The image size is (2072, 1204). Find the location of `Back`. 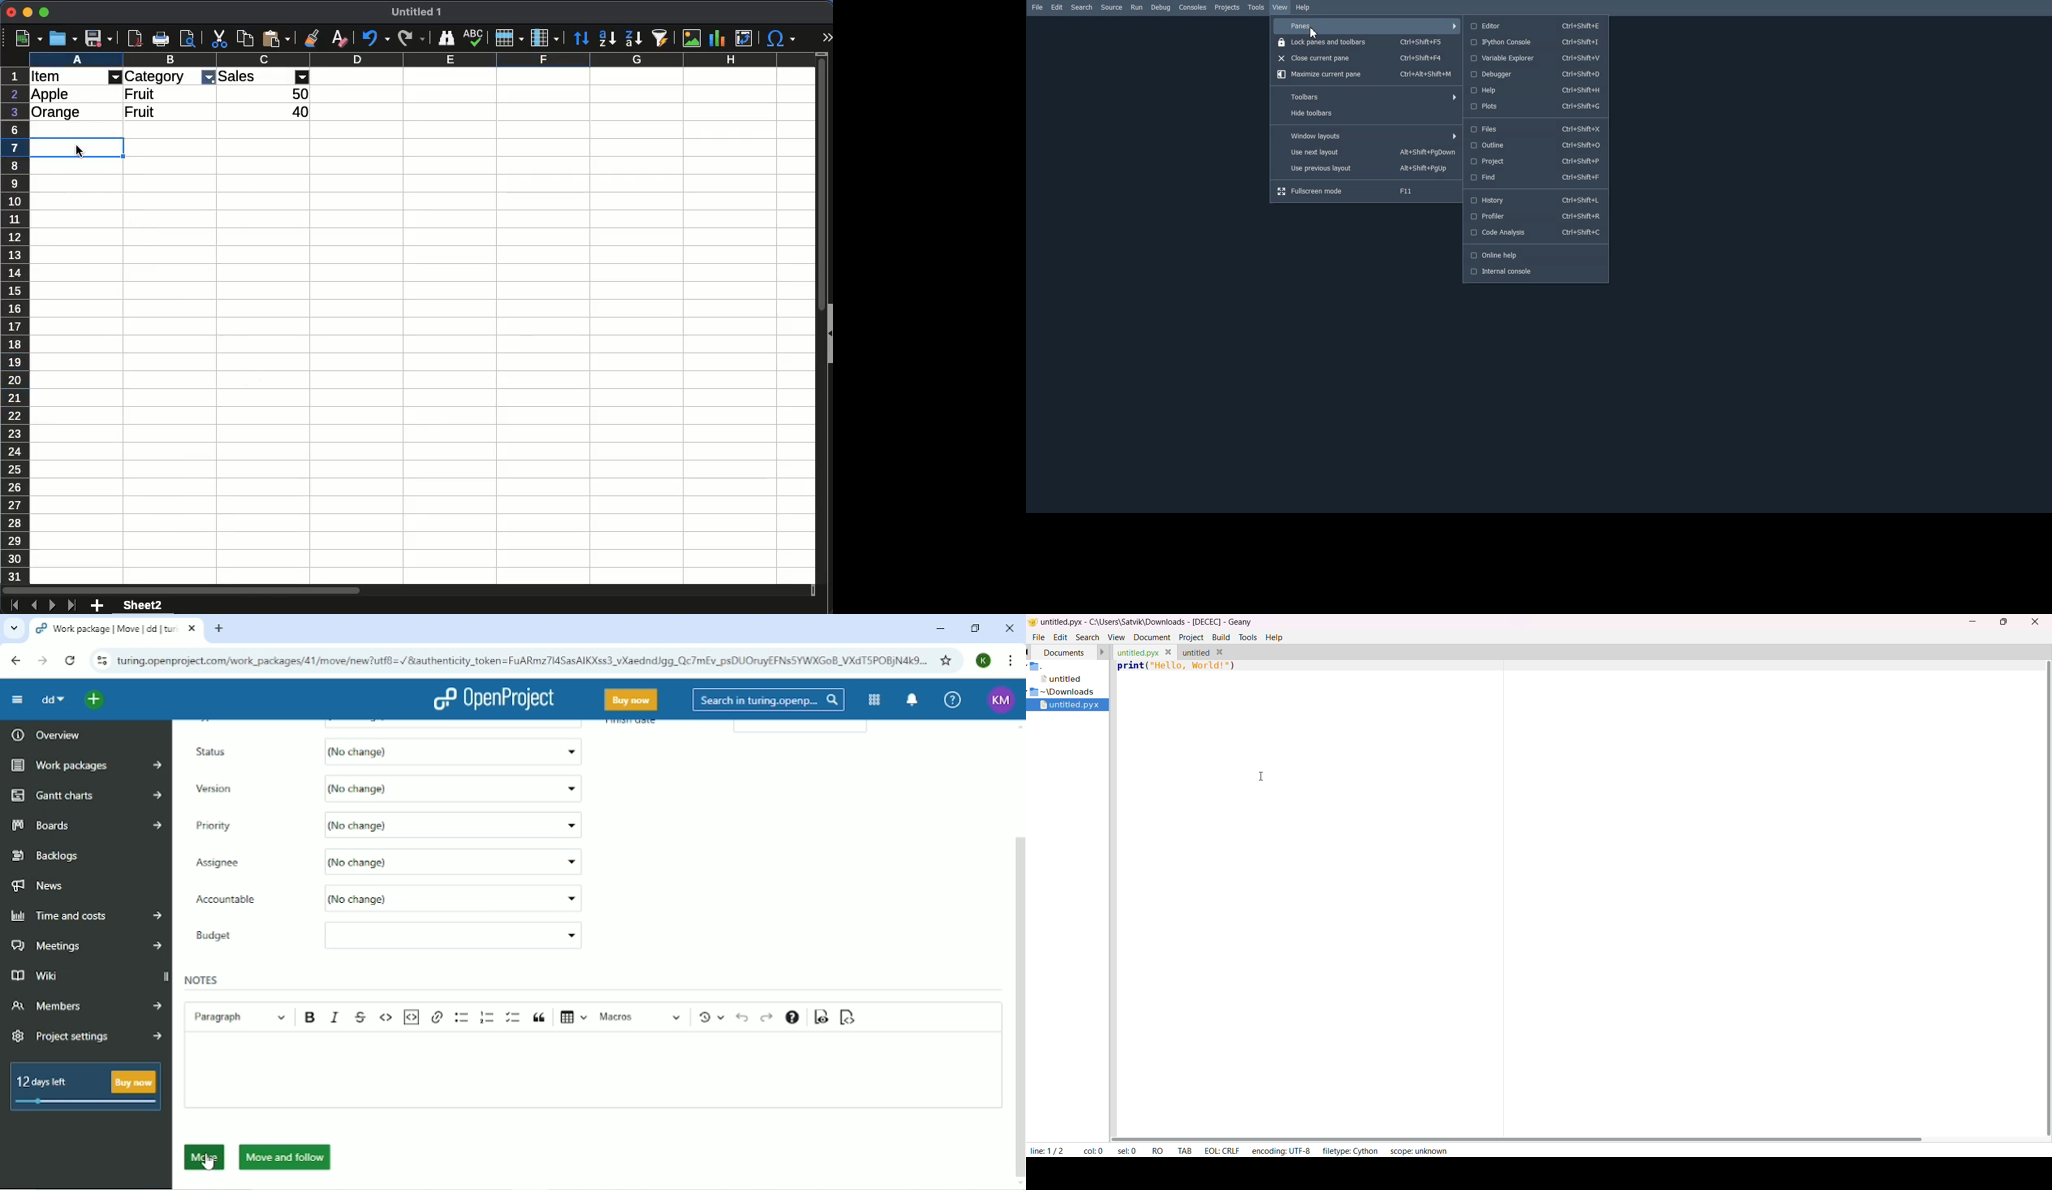

Back is located at coordinates (15, 660).